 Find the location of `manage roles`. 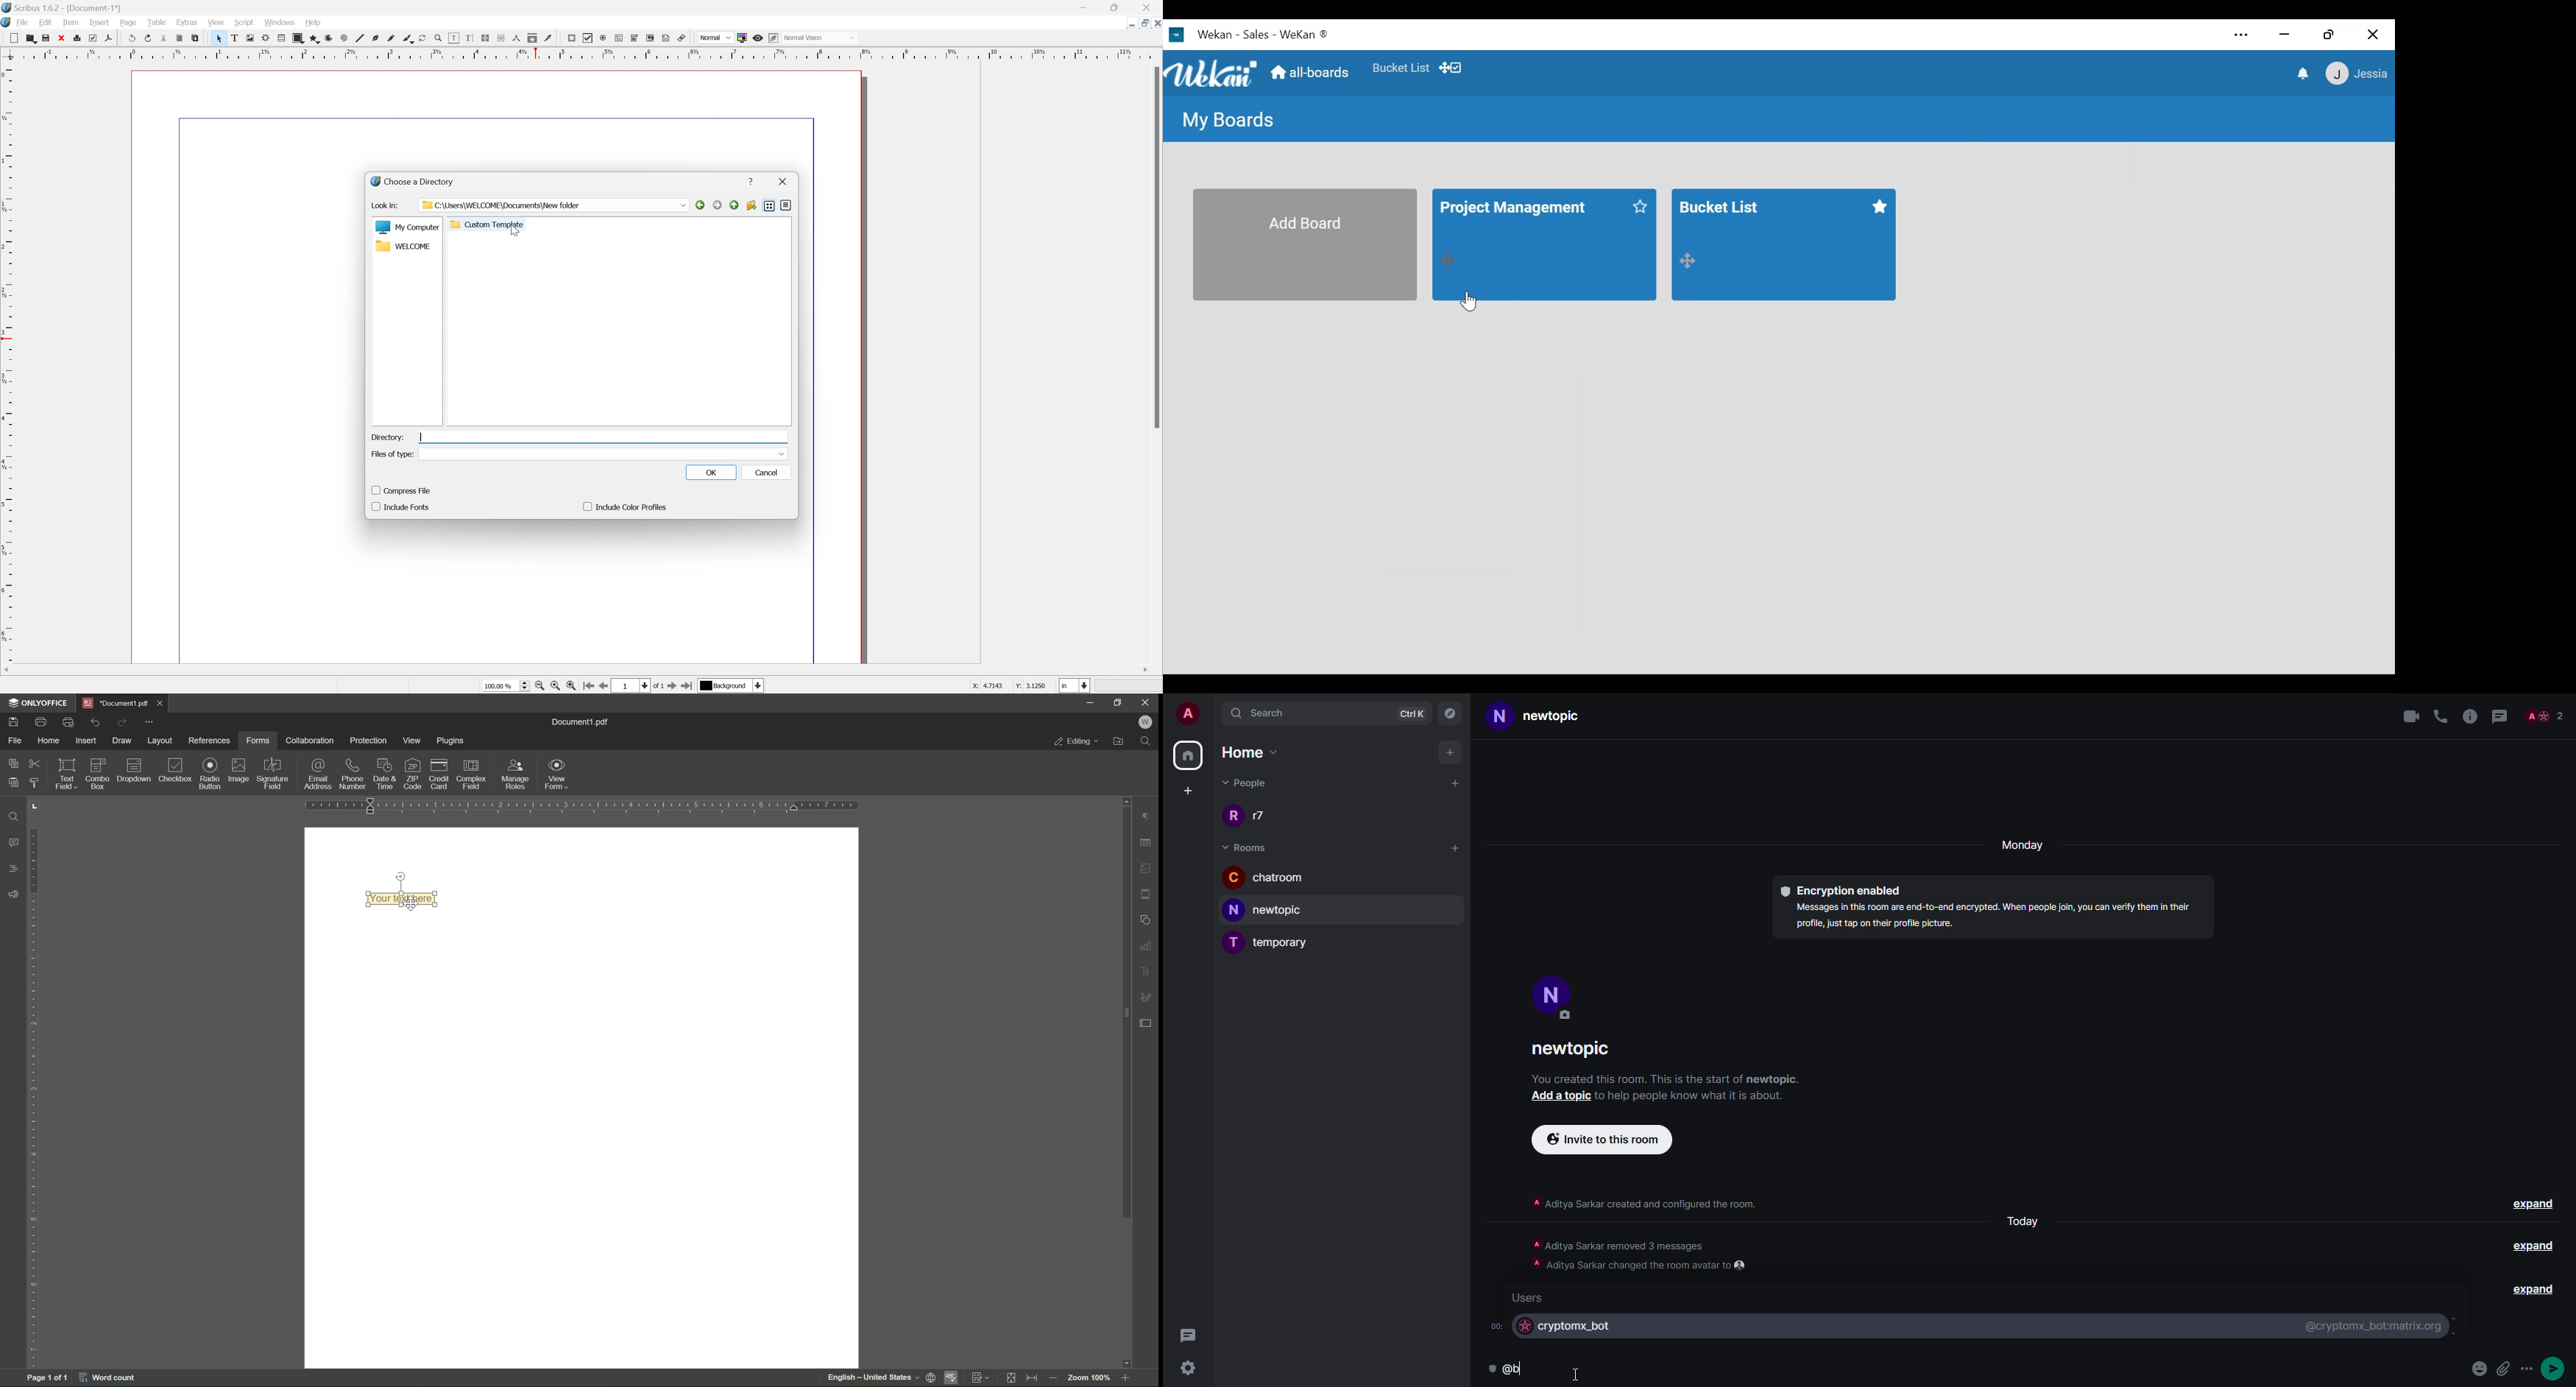

manage roles is located at coordinates (515, 773).